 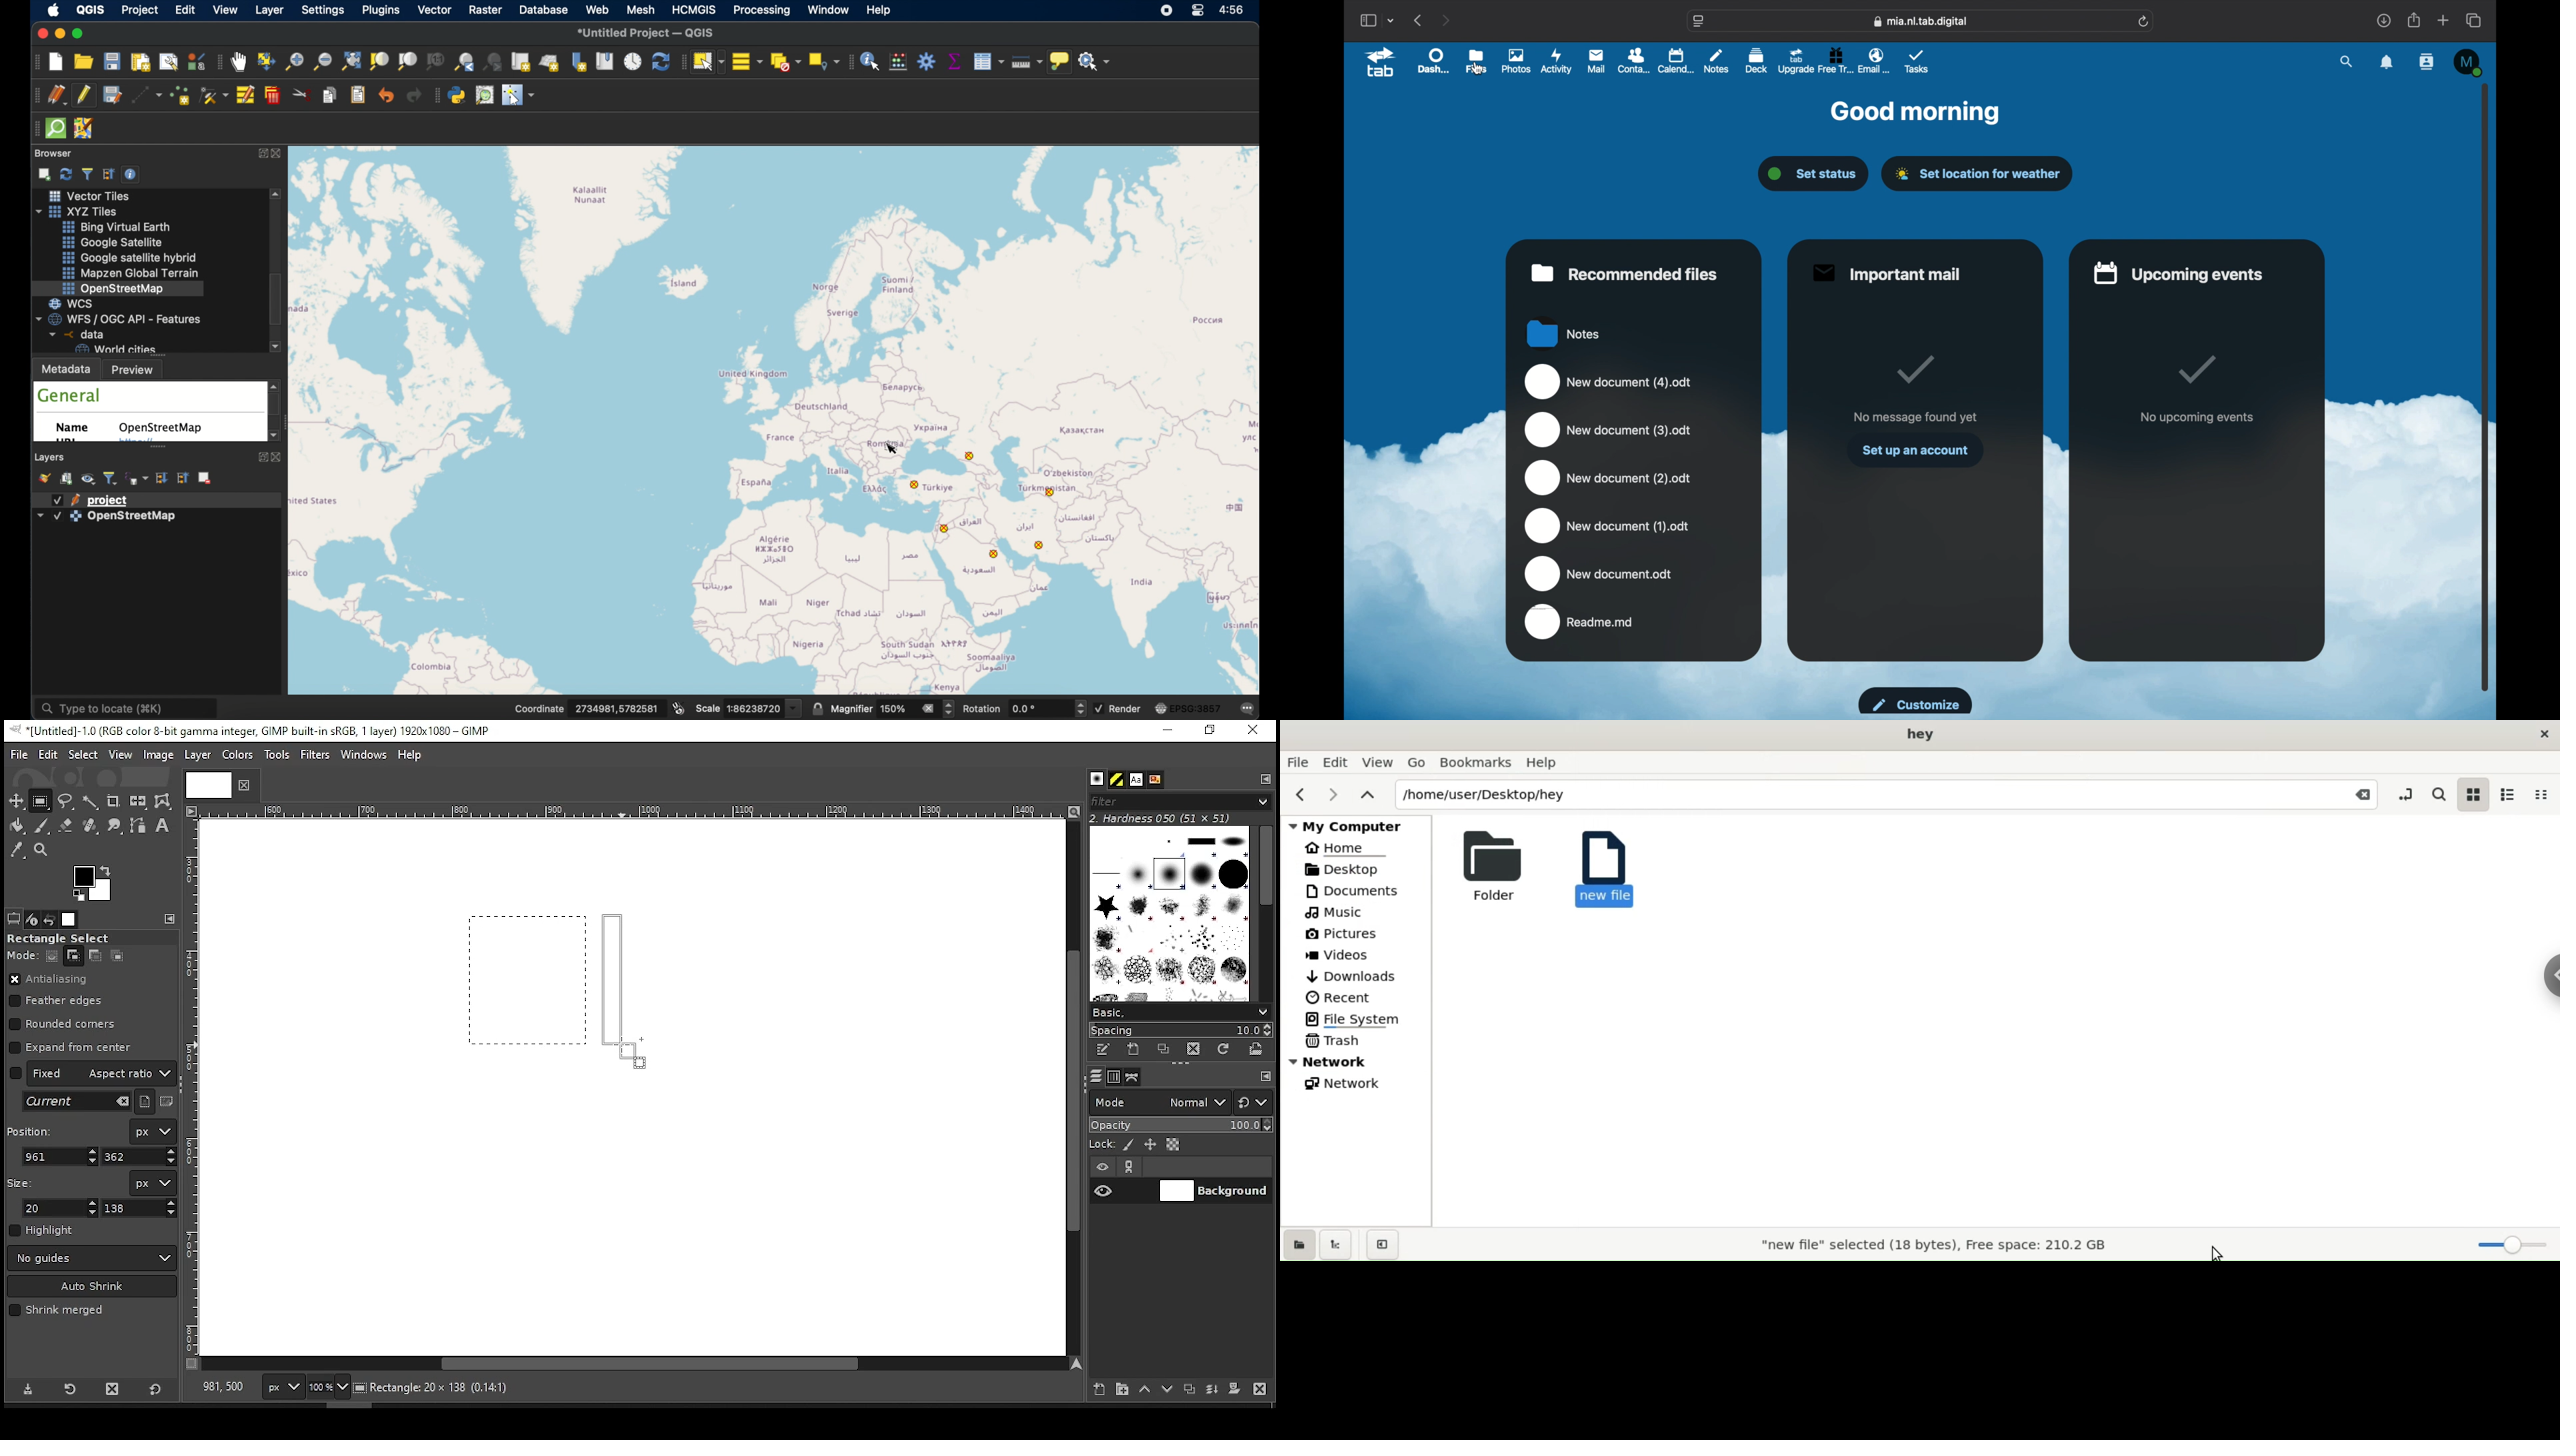 What do you see at coordinates (146, 1101) in the screenshot?
I see `portrait` at bounding box center [146, 1101].